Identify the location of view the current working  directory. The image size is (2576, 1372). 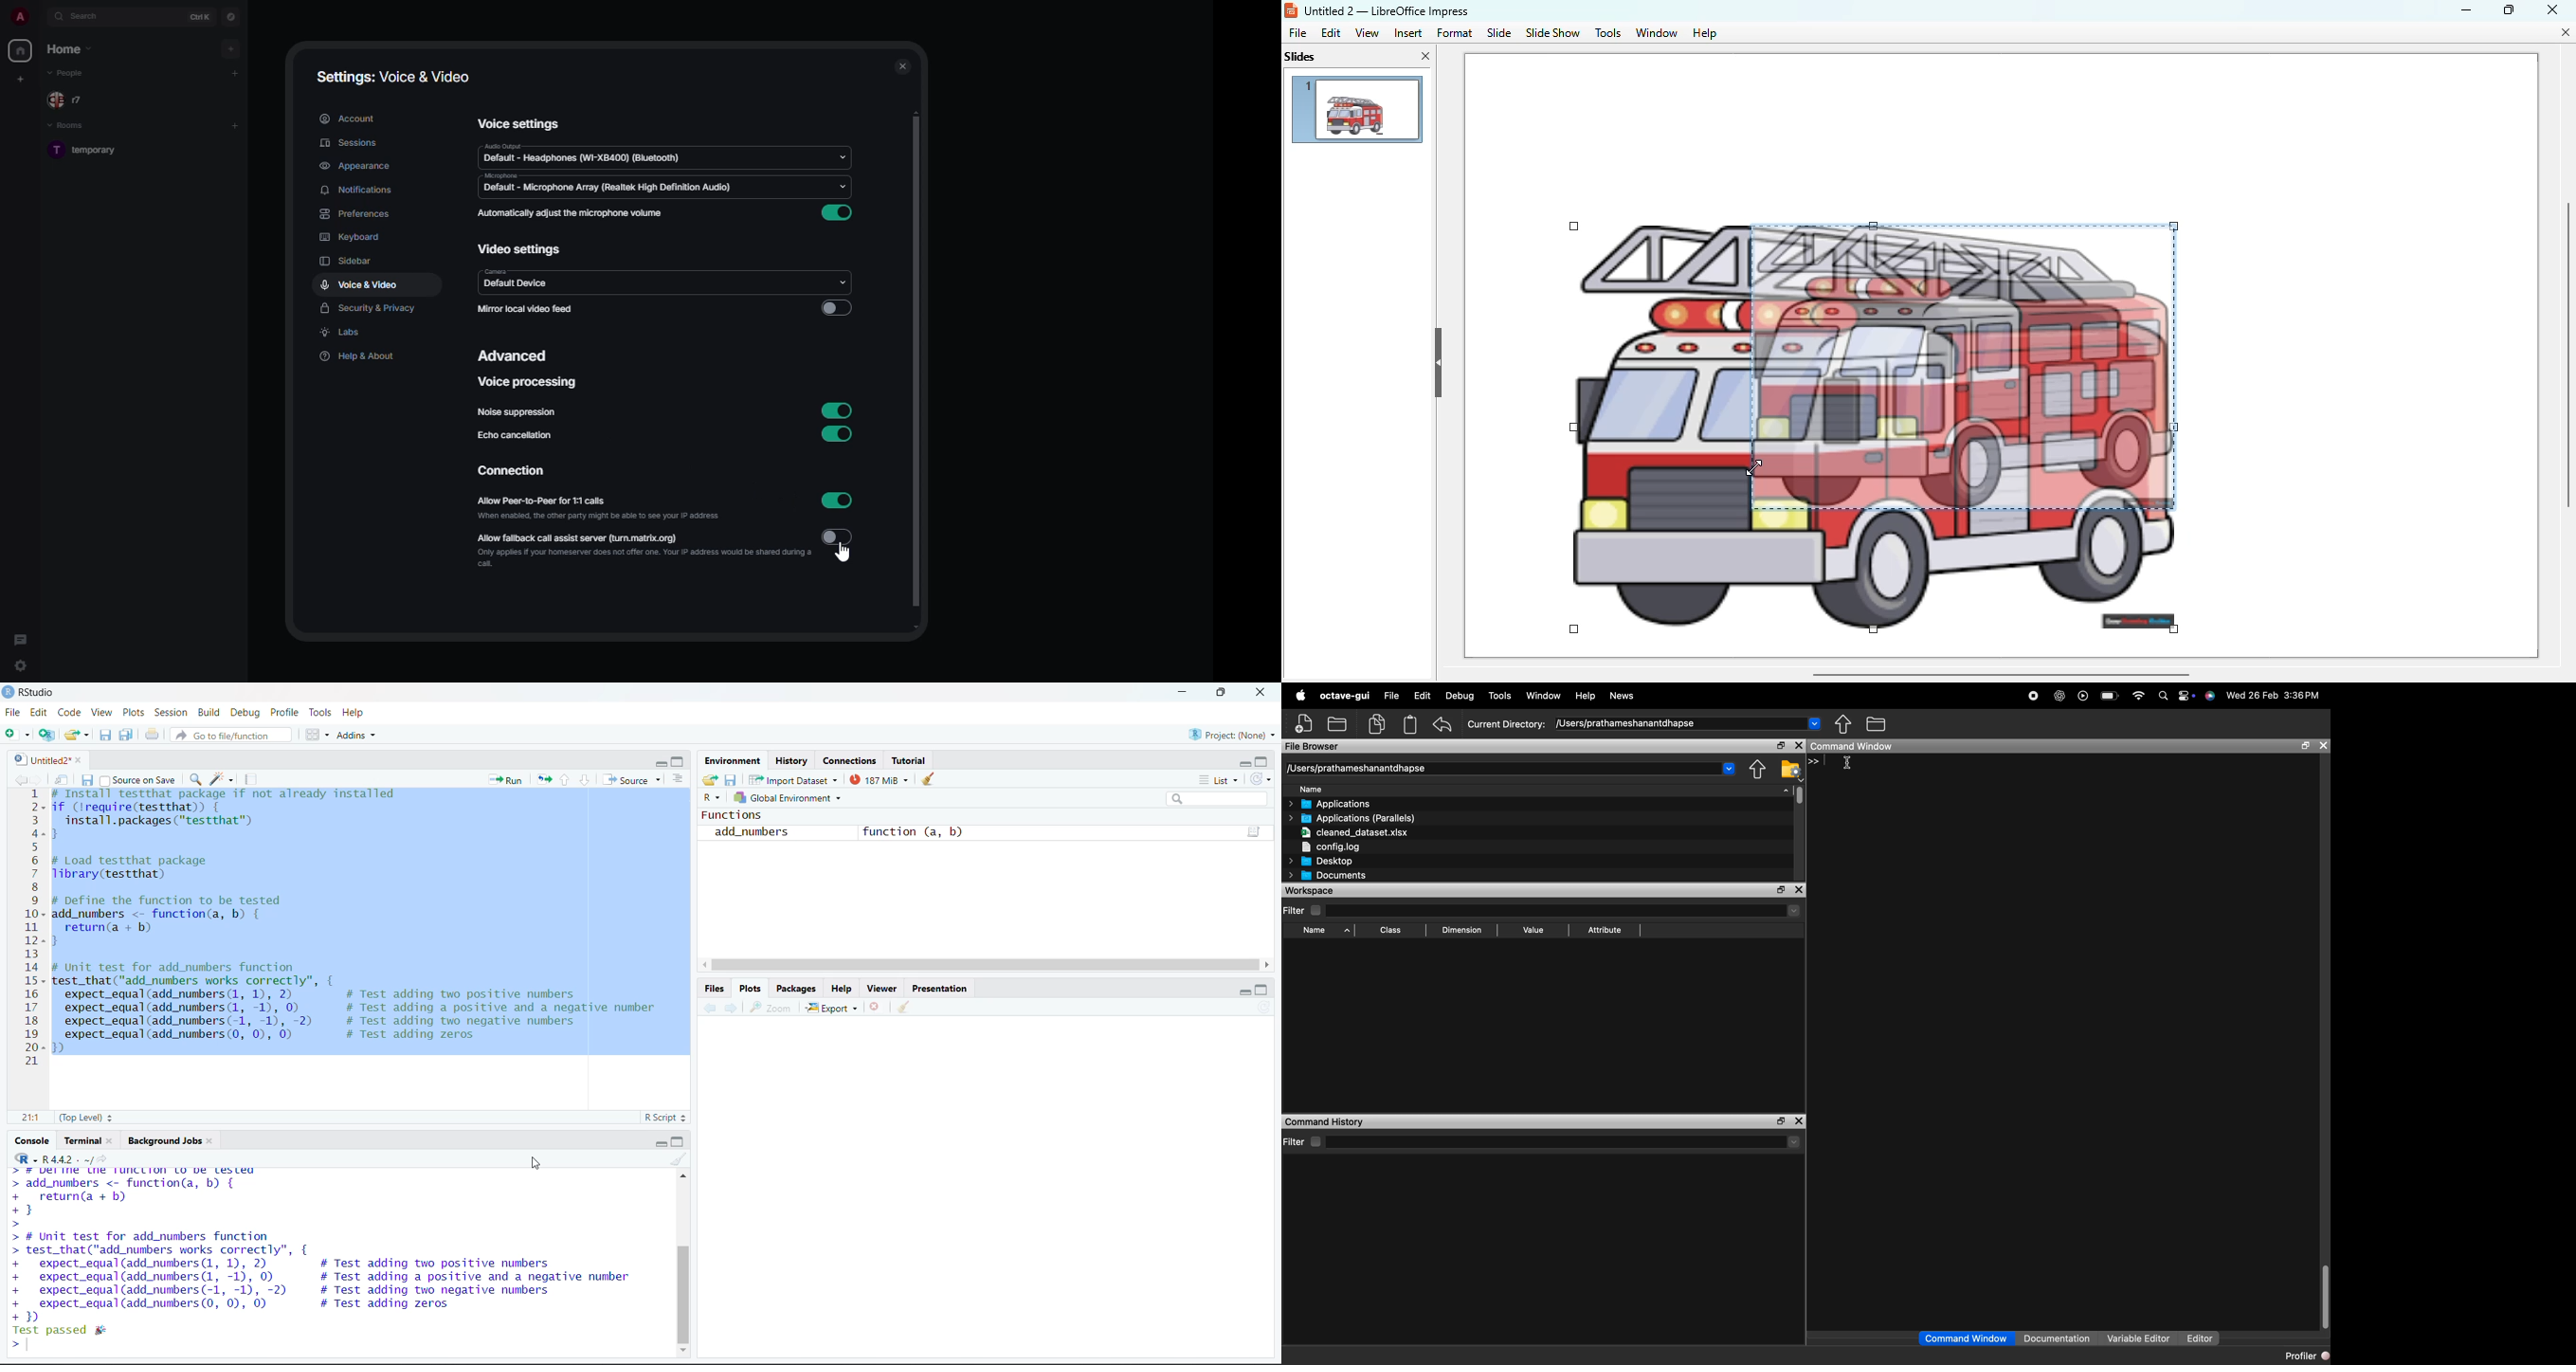
(96, 1159).